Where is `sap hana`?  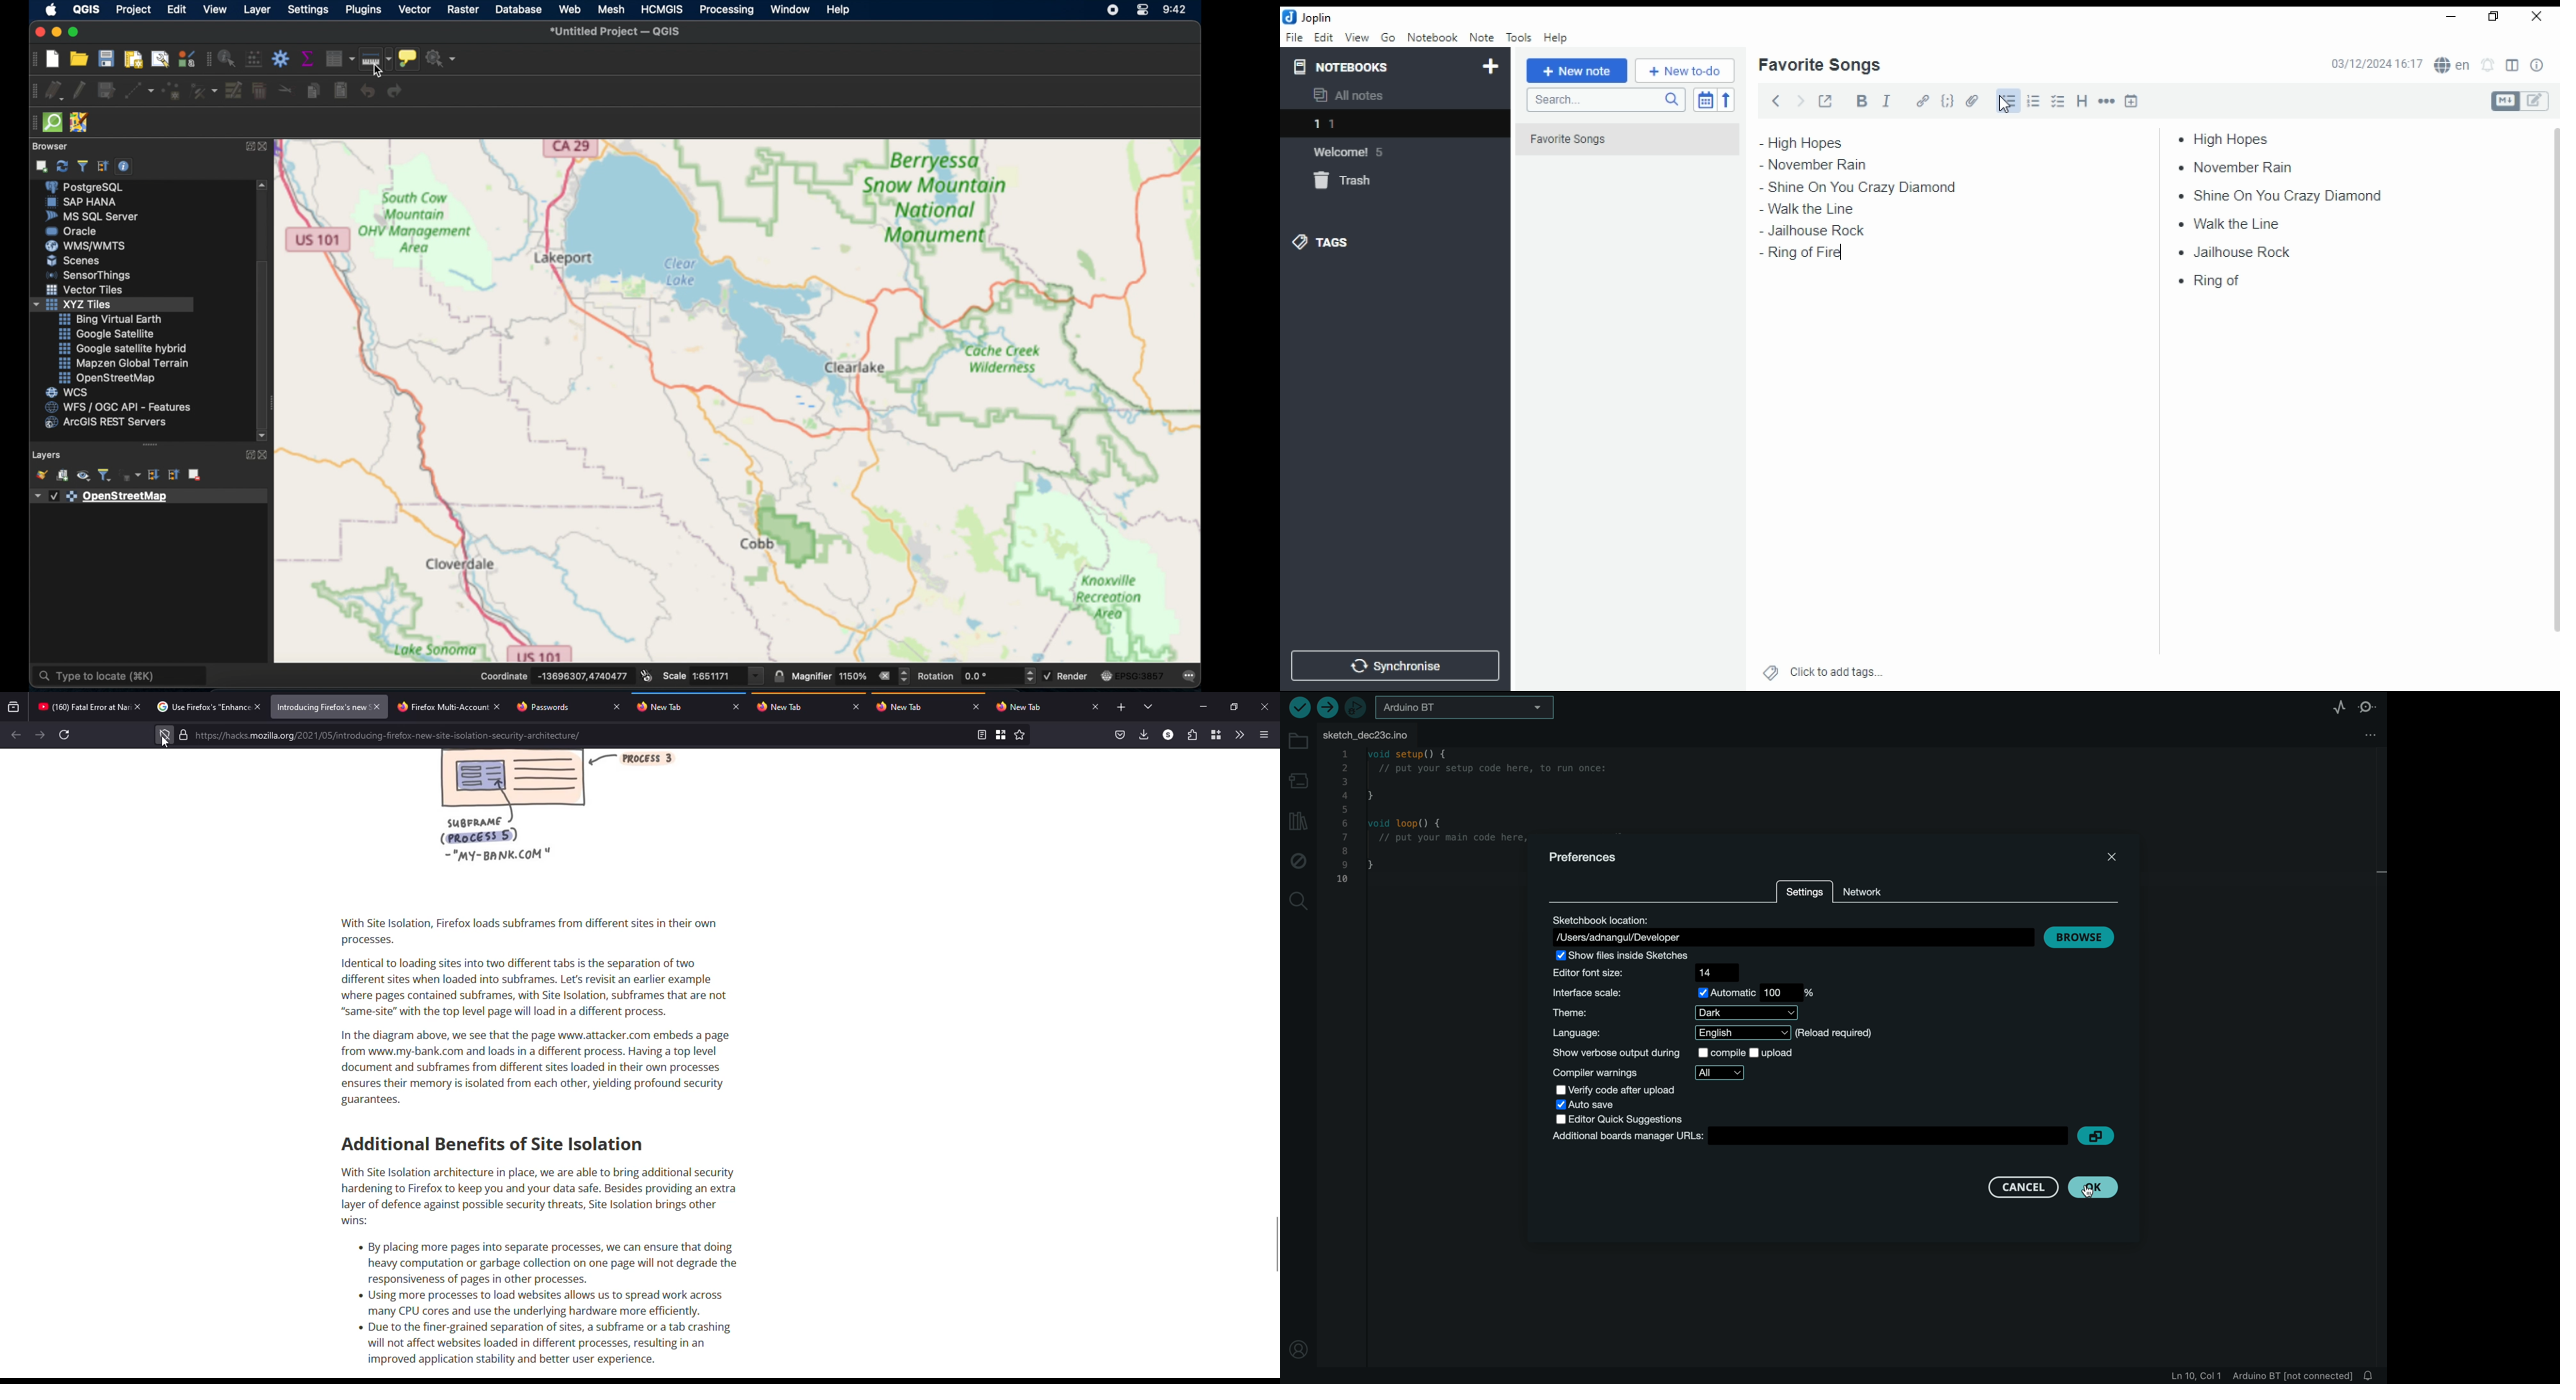 sap hana is located at coordinates (83, 202).